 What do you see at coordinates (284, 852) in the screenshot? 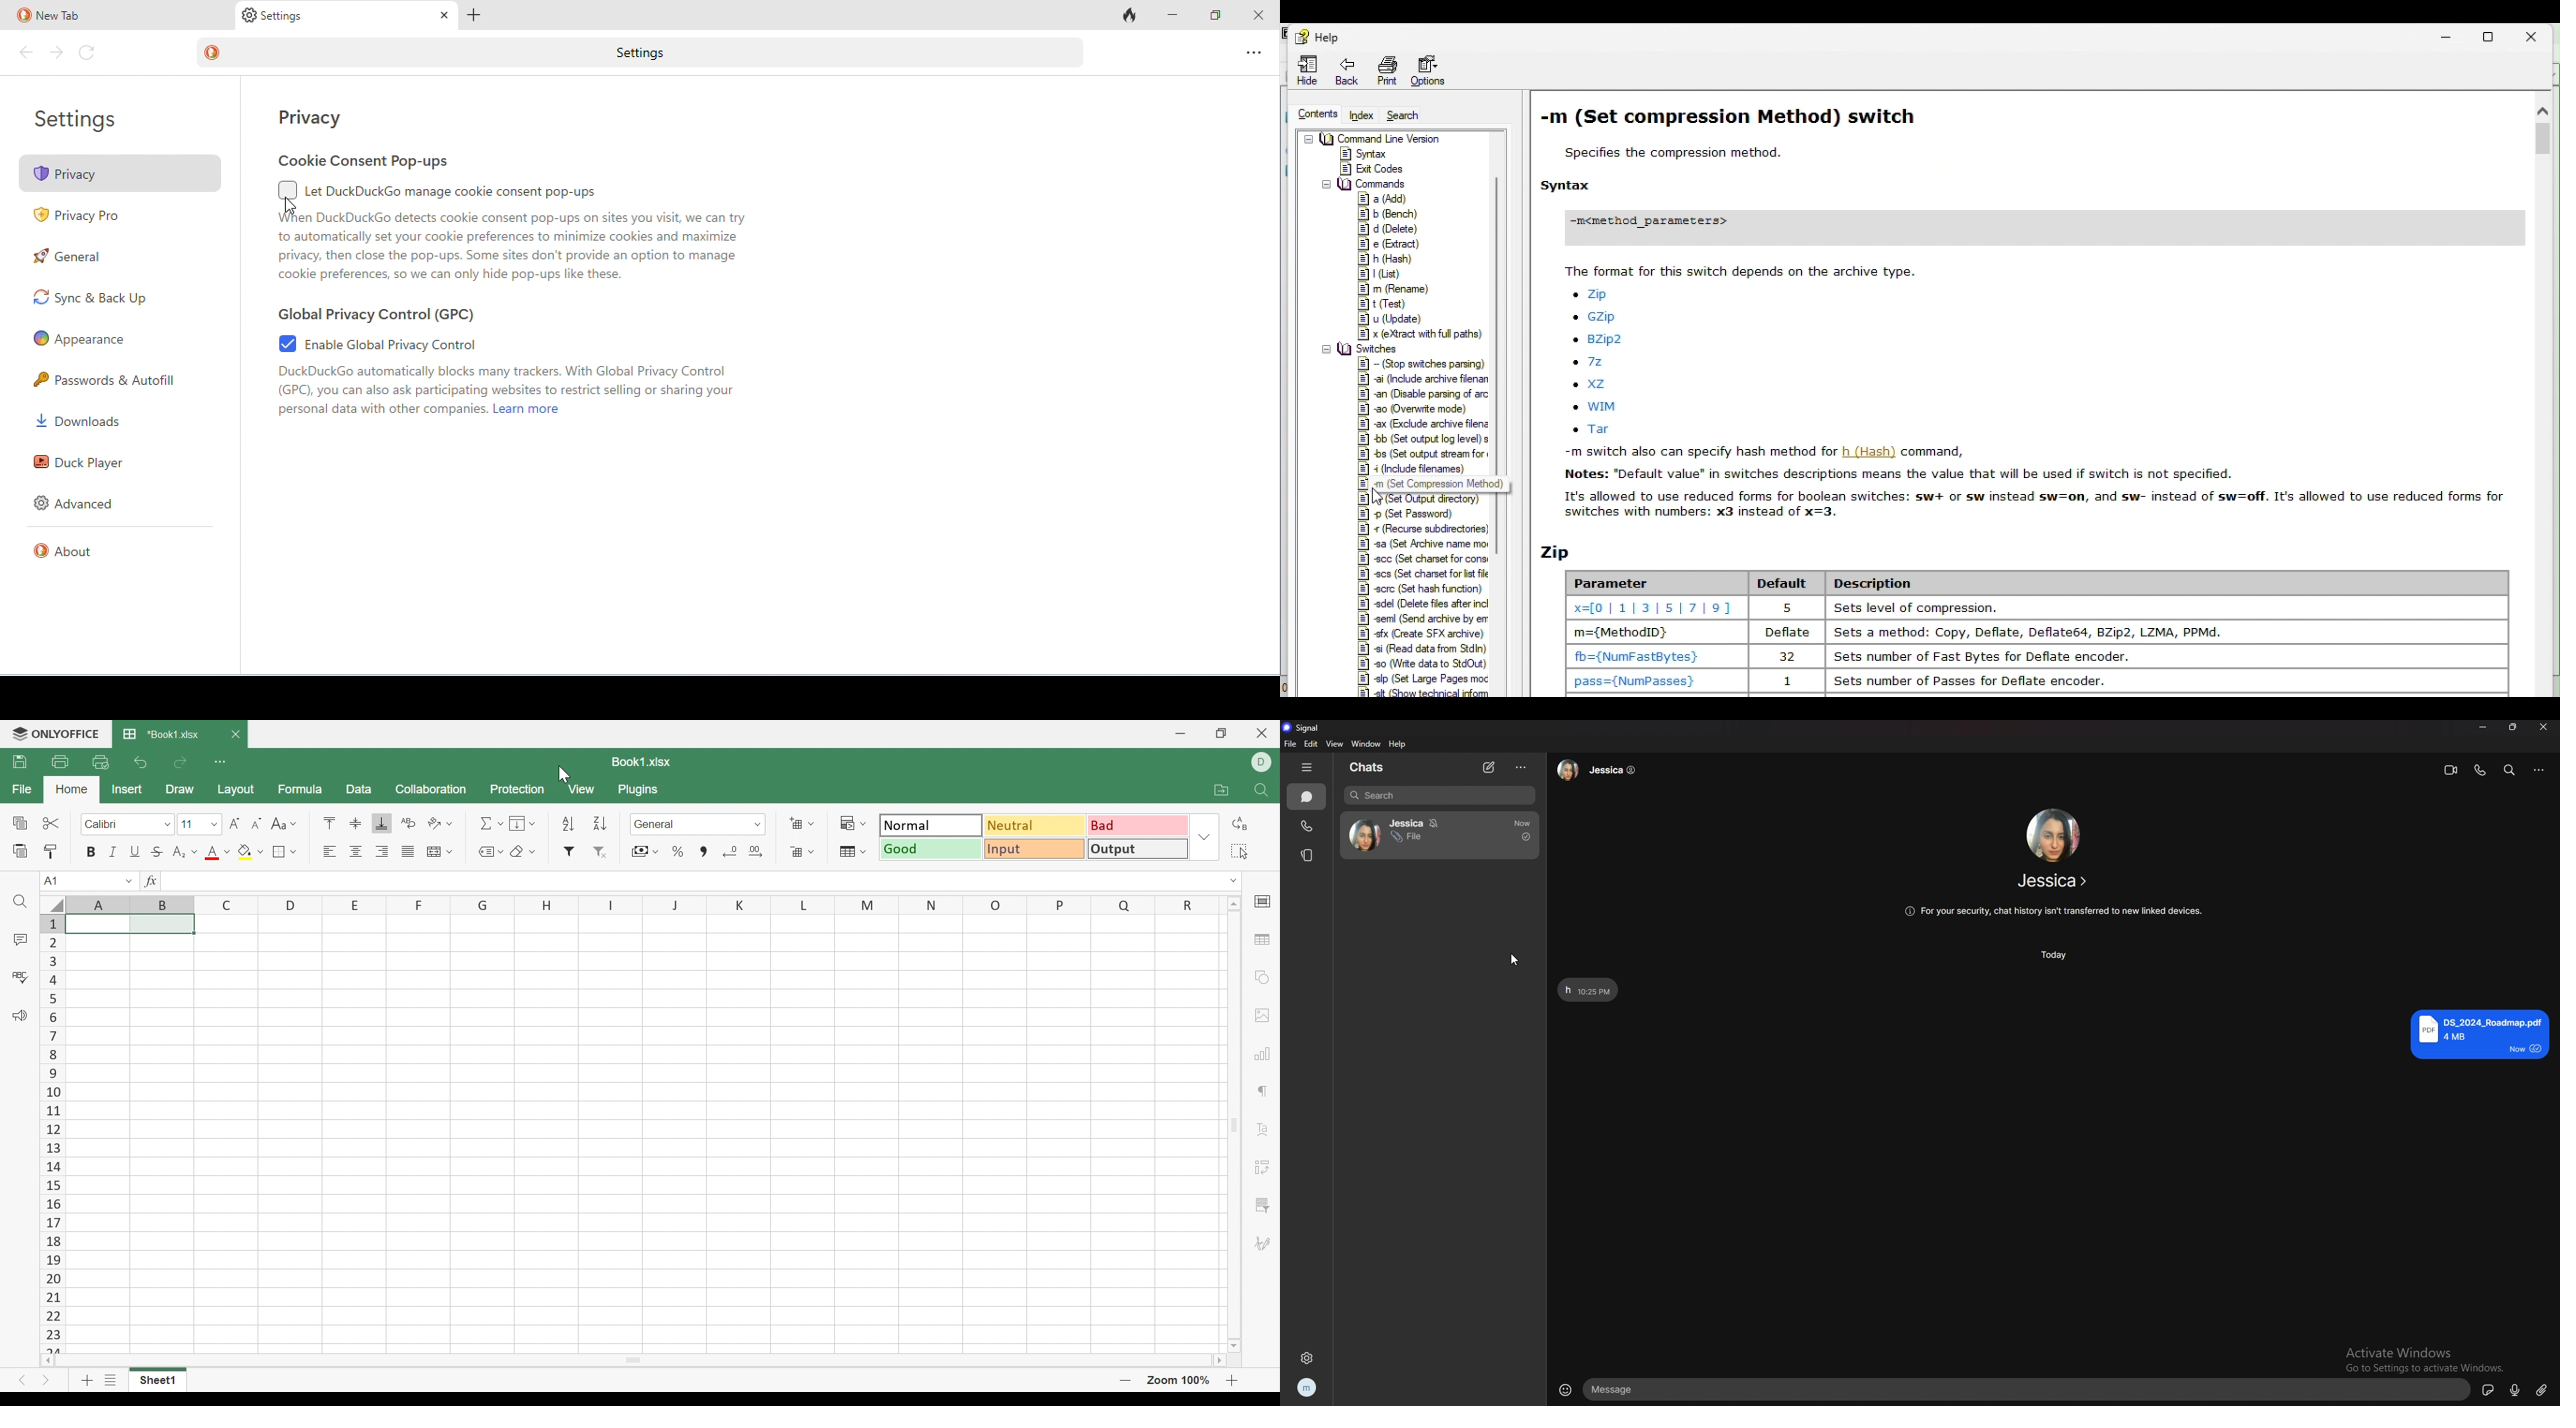
I see `Borders` at bounding box center [284, 852].